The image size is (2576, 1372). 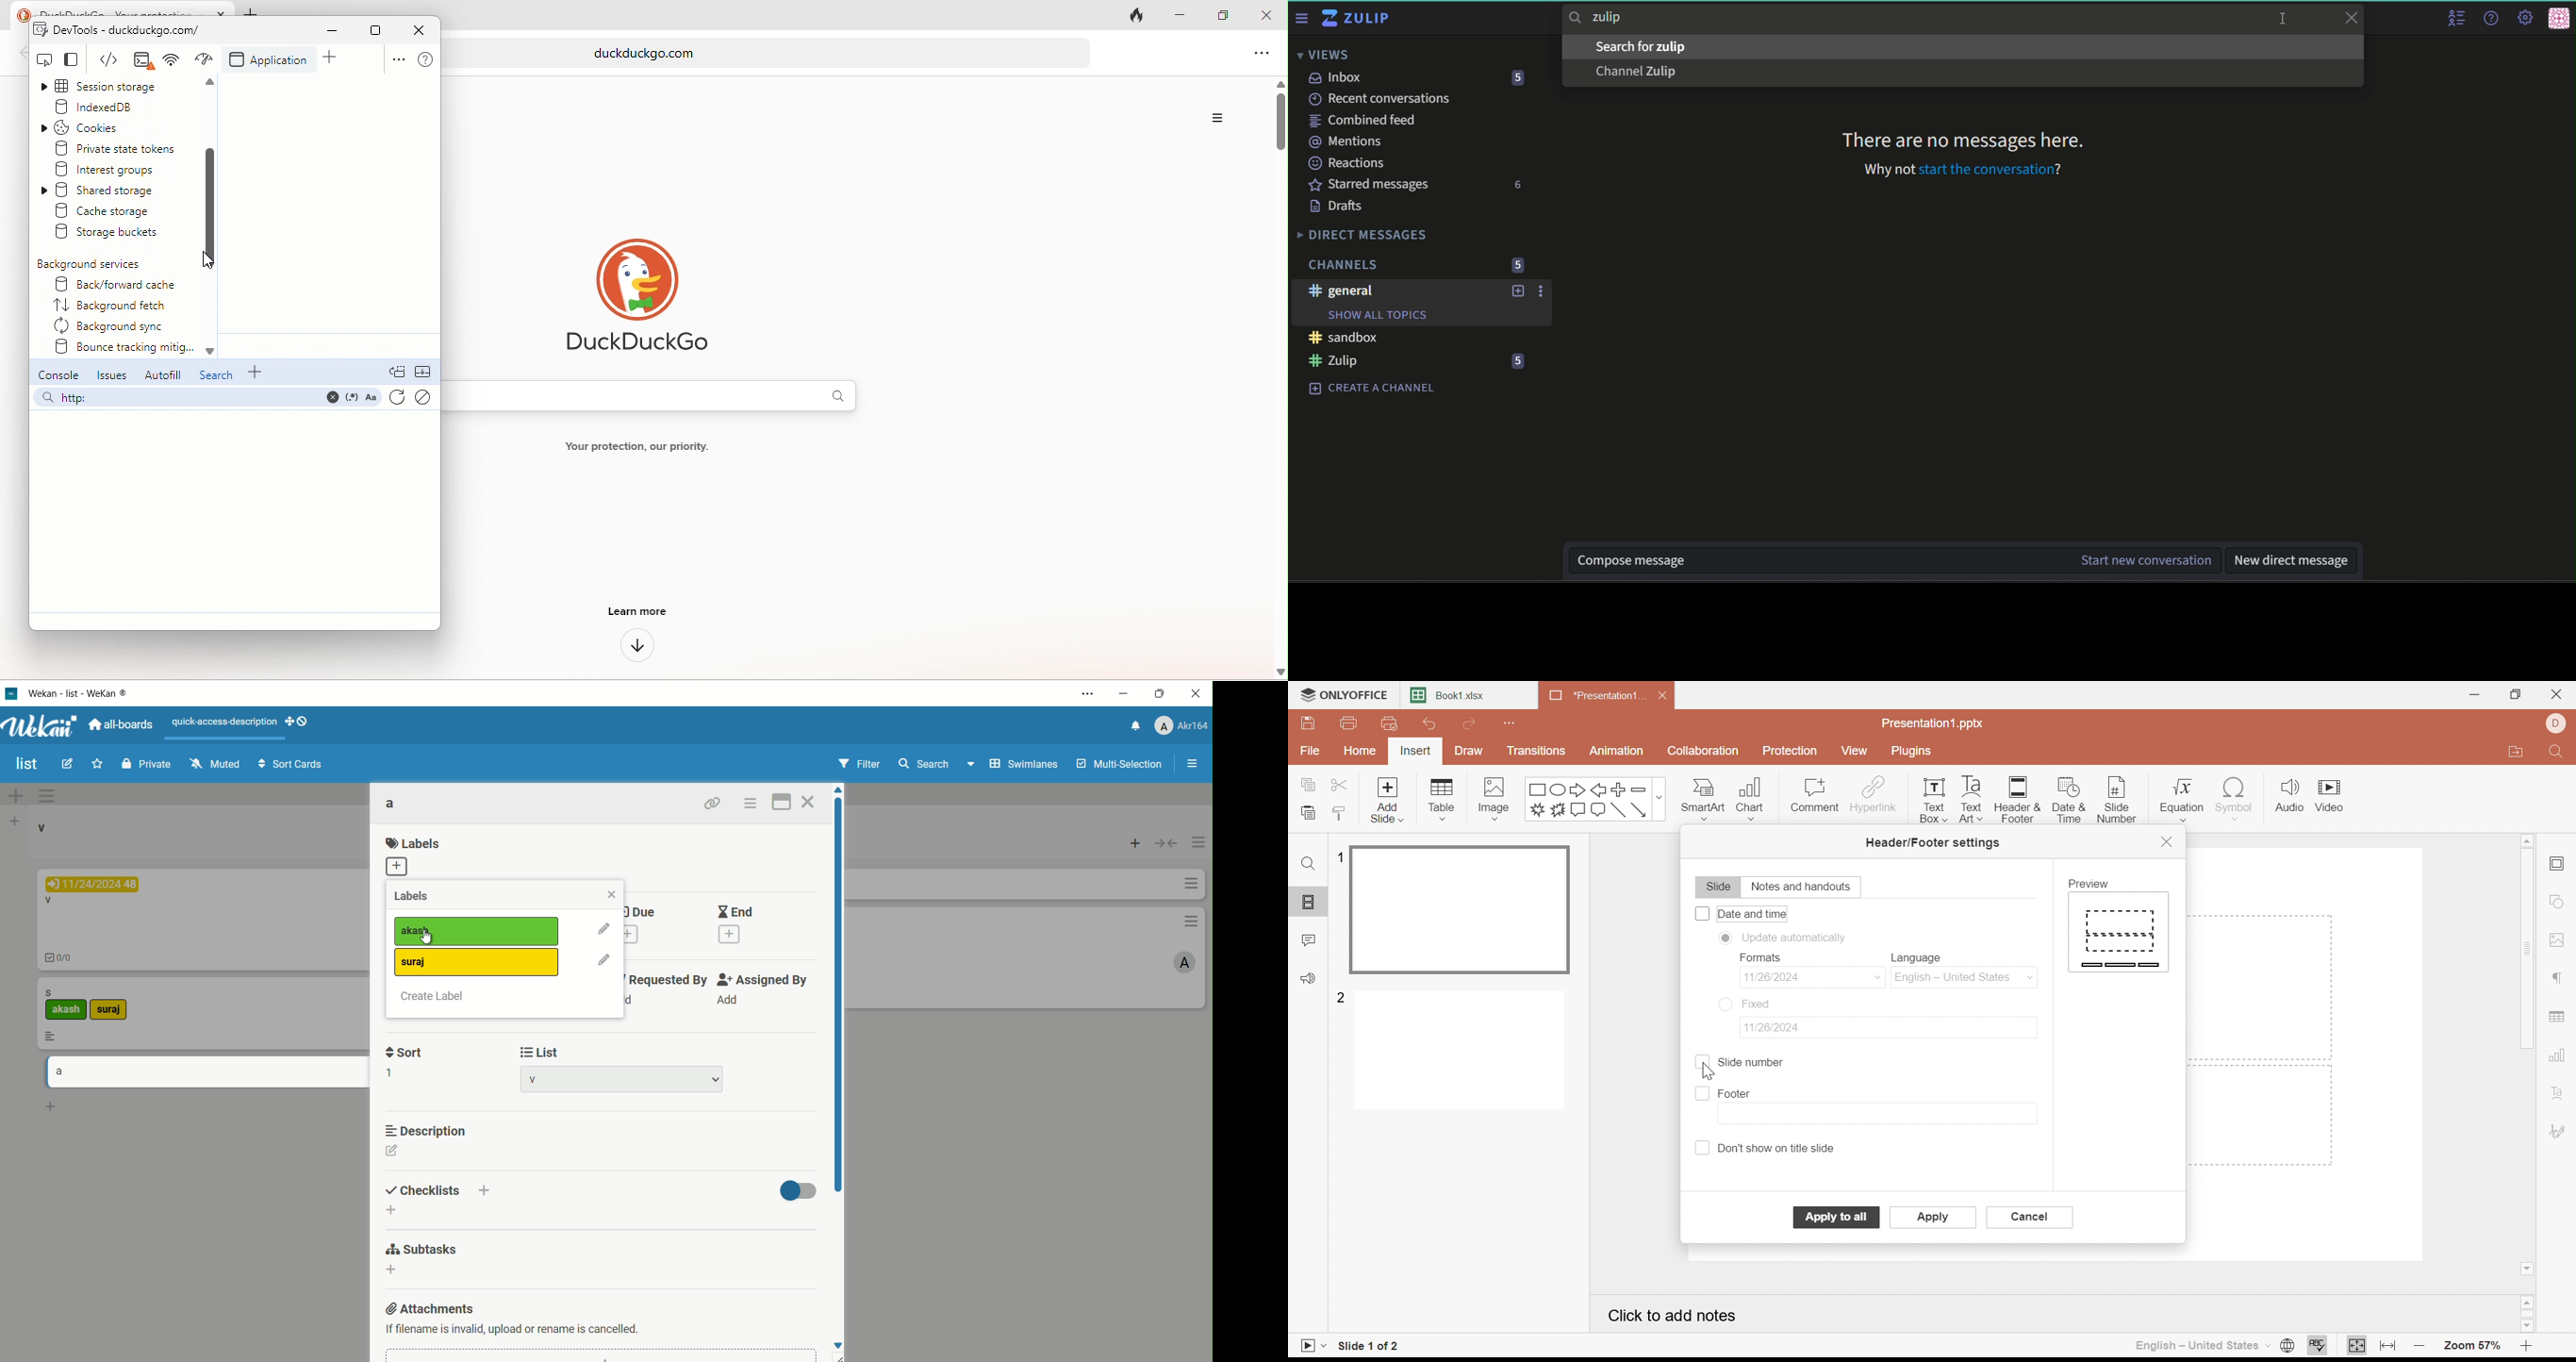 What do you see at coordinates (2092, 884) in the screenshot?
I see `Preview` at bounding box center [2092, 884].